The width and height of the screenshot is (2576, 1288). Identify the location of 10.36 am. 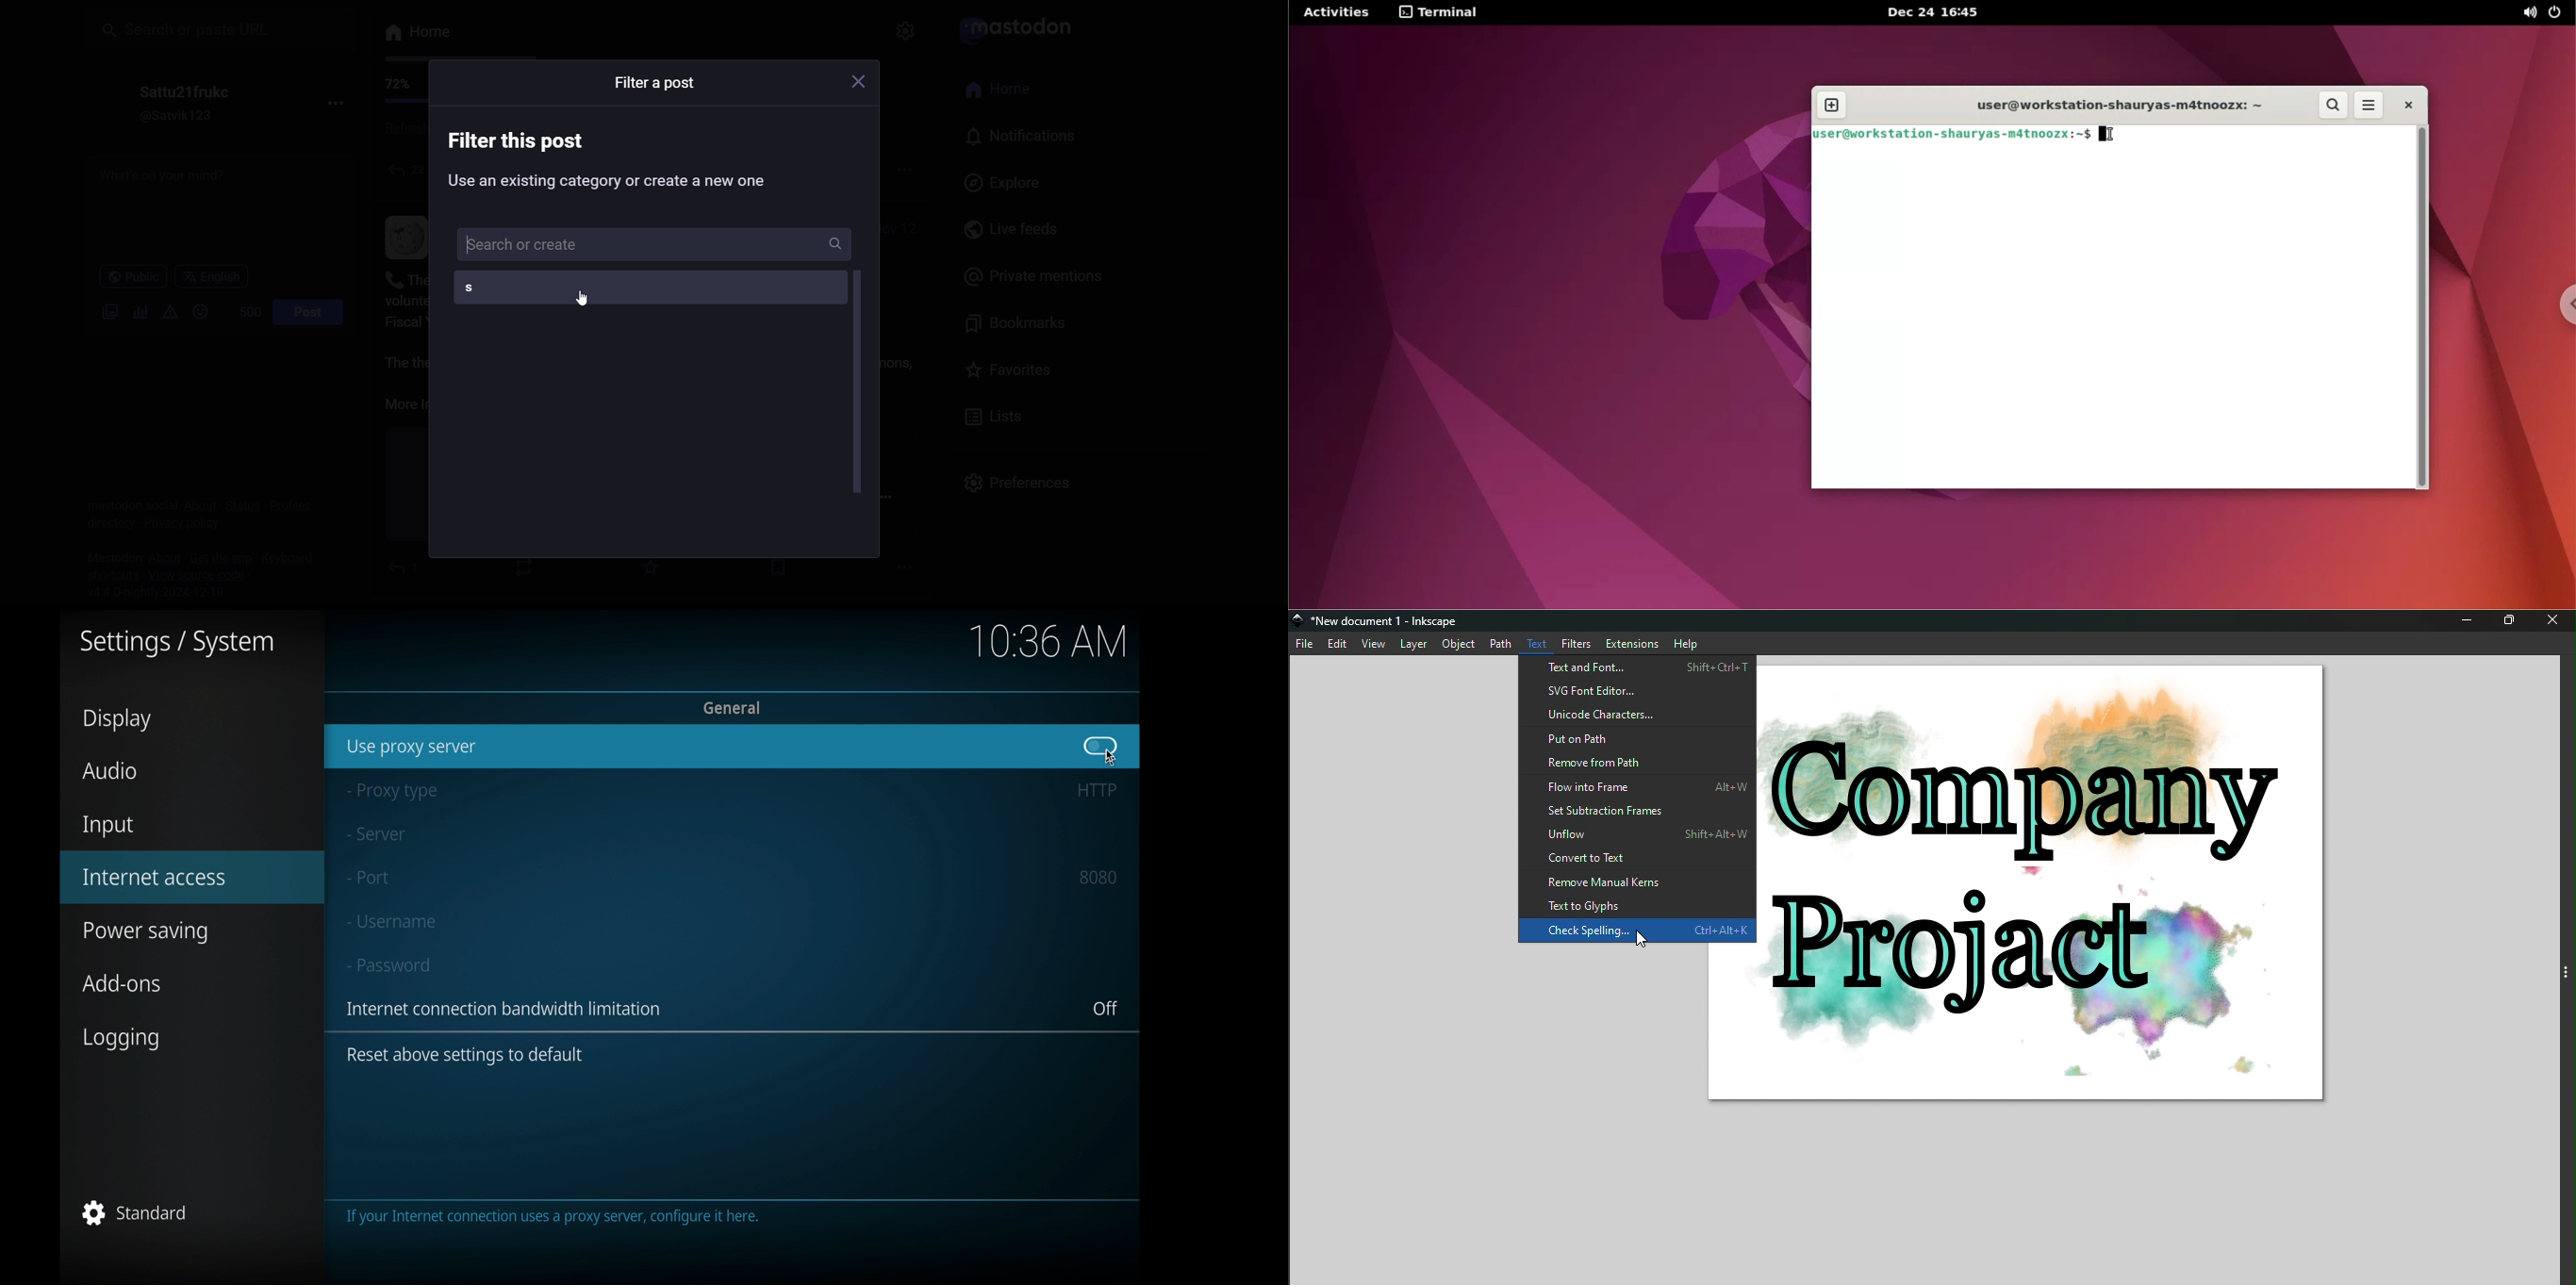
(1049, 641).